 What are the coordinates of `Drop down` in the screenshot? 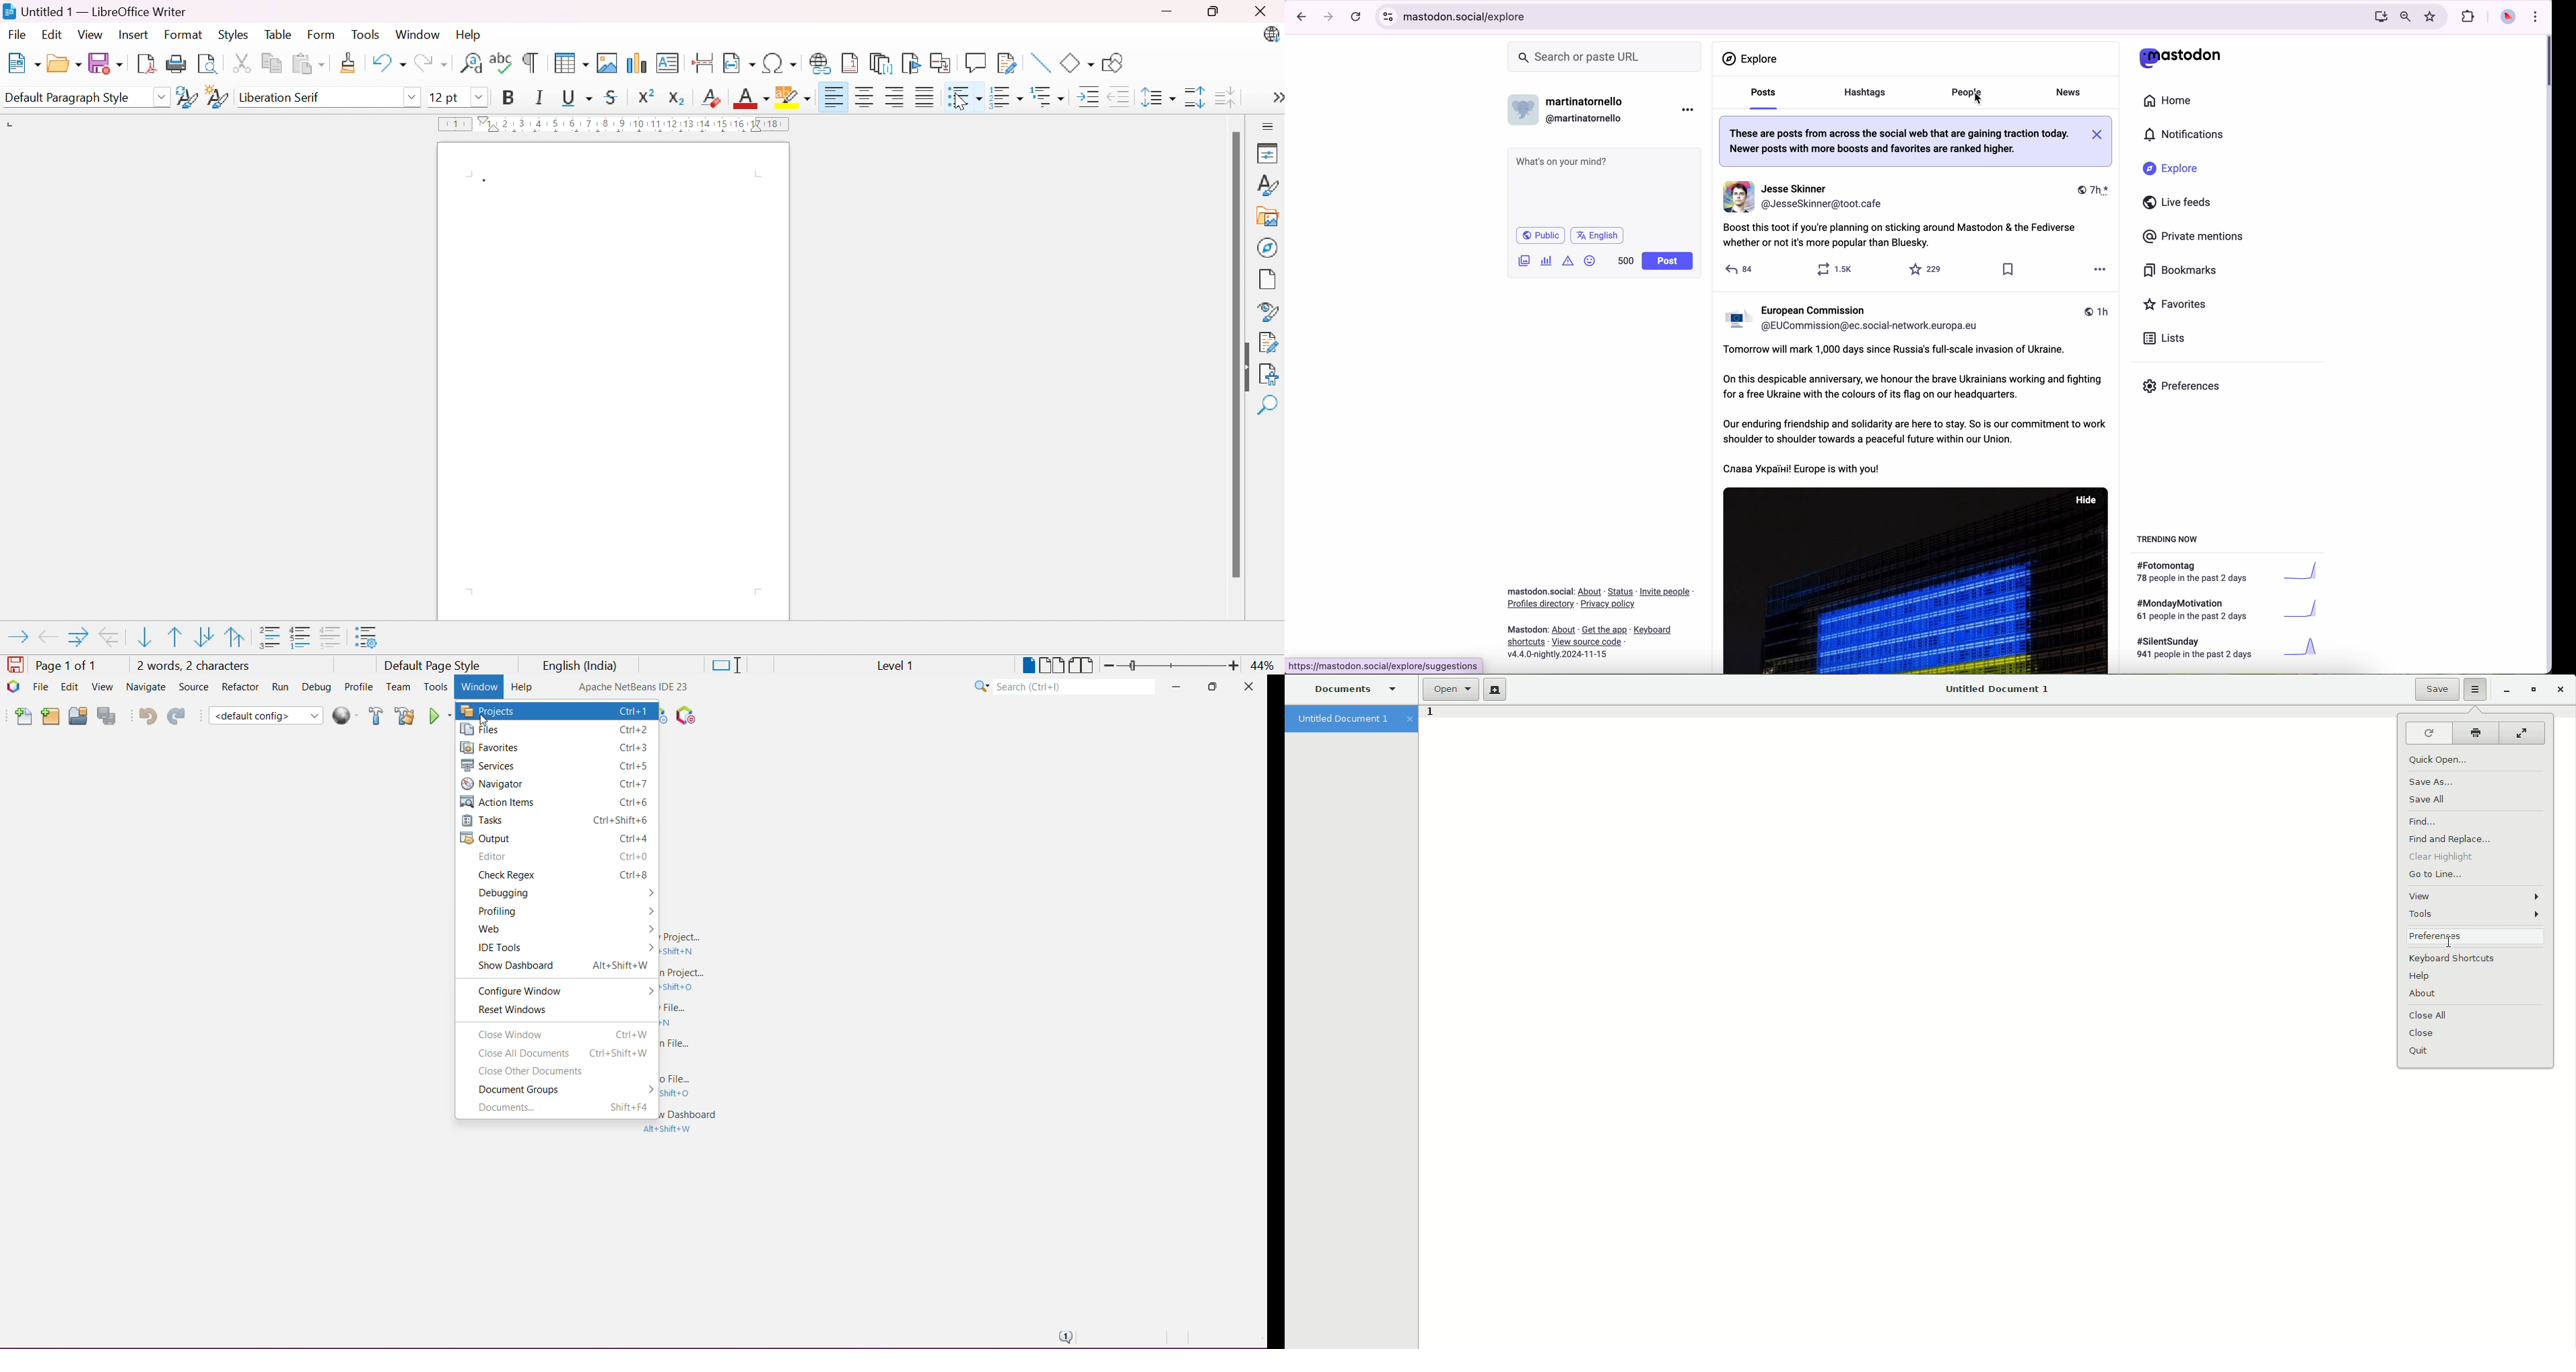 It's located at (414, 96).